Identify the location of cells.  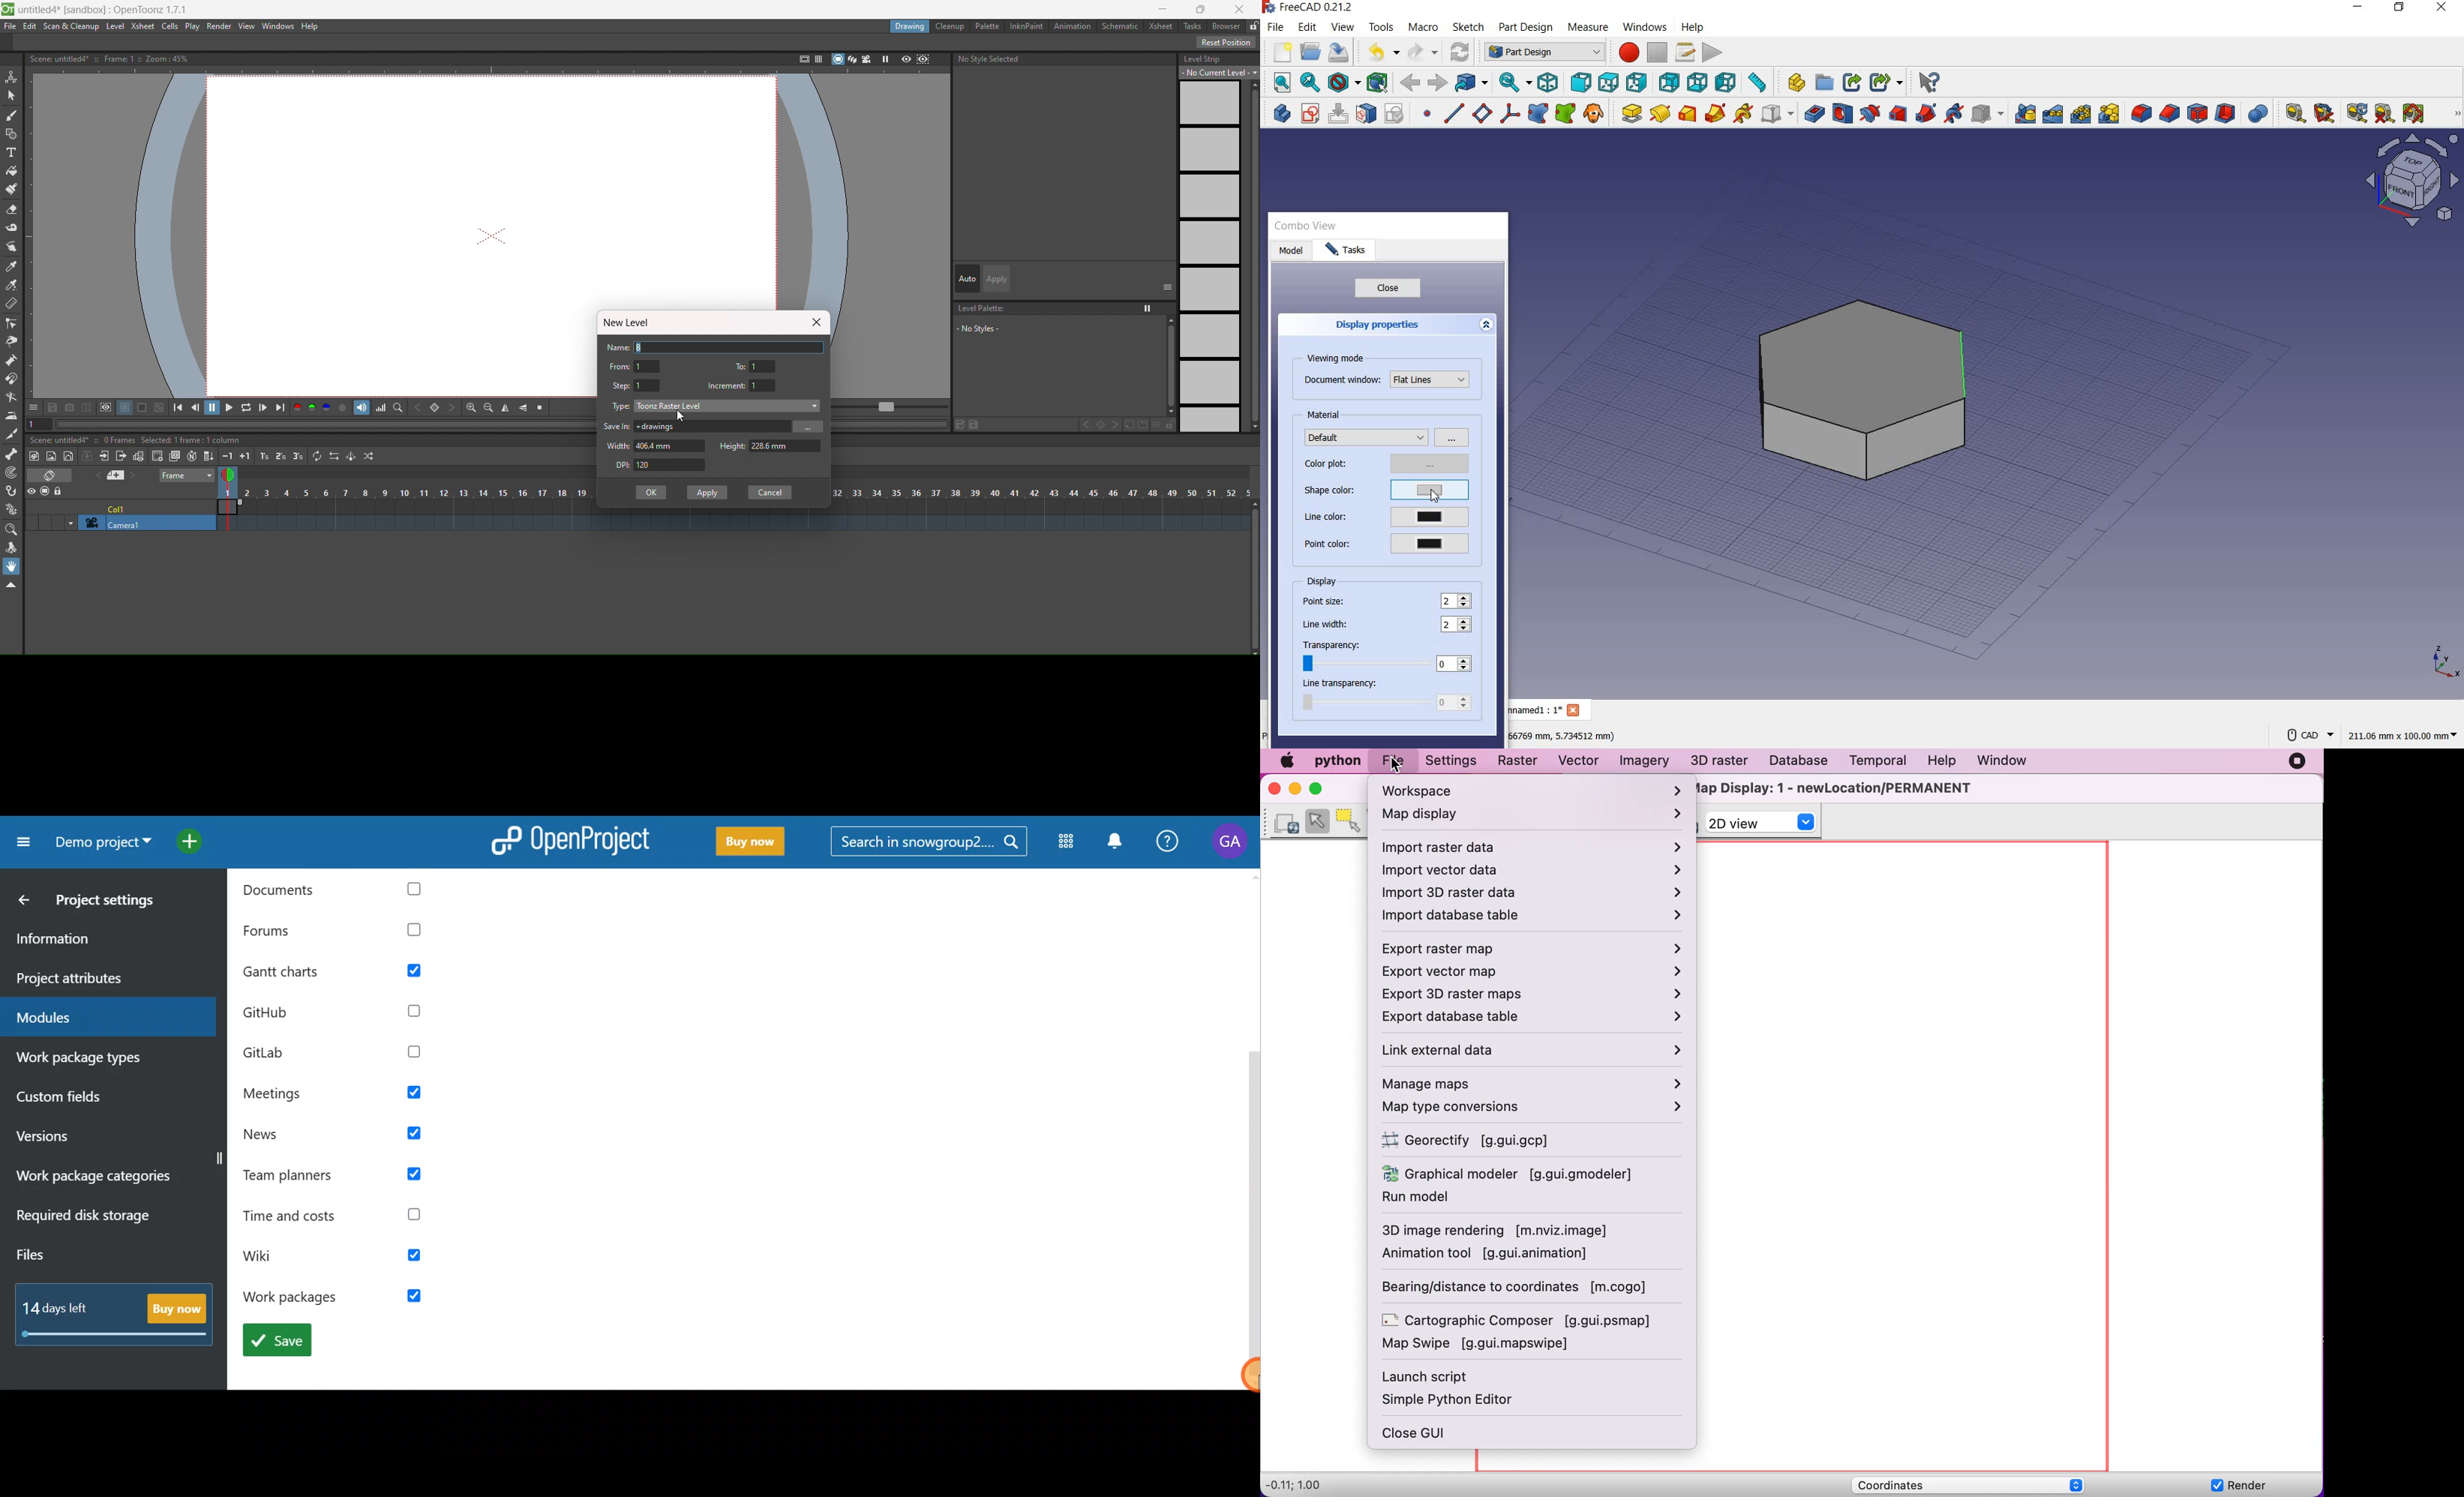
(171, 27).